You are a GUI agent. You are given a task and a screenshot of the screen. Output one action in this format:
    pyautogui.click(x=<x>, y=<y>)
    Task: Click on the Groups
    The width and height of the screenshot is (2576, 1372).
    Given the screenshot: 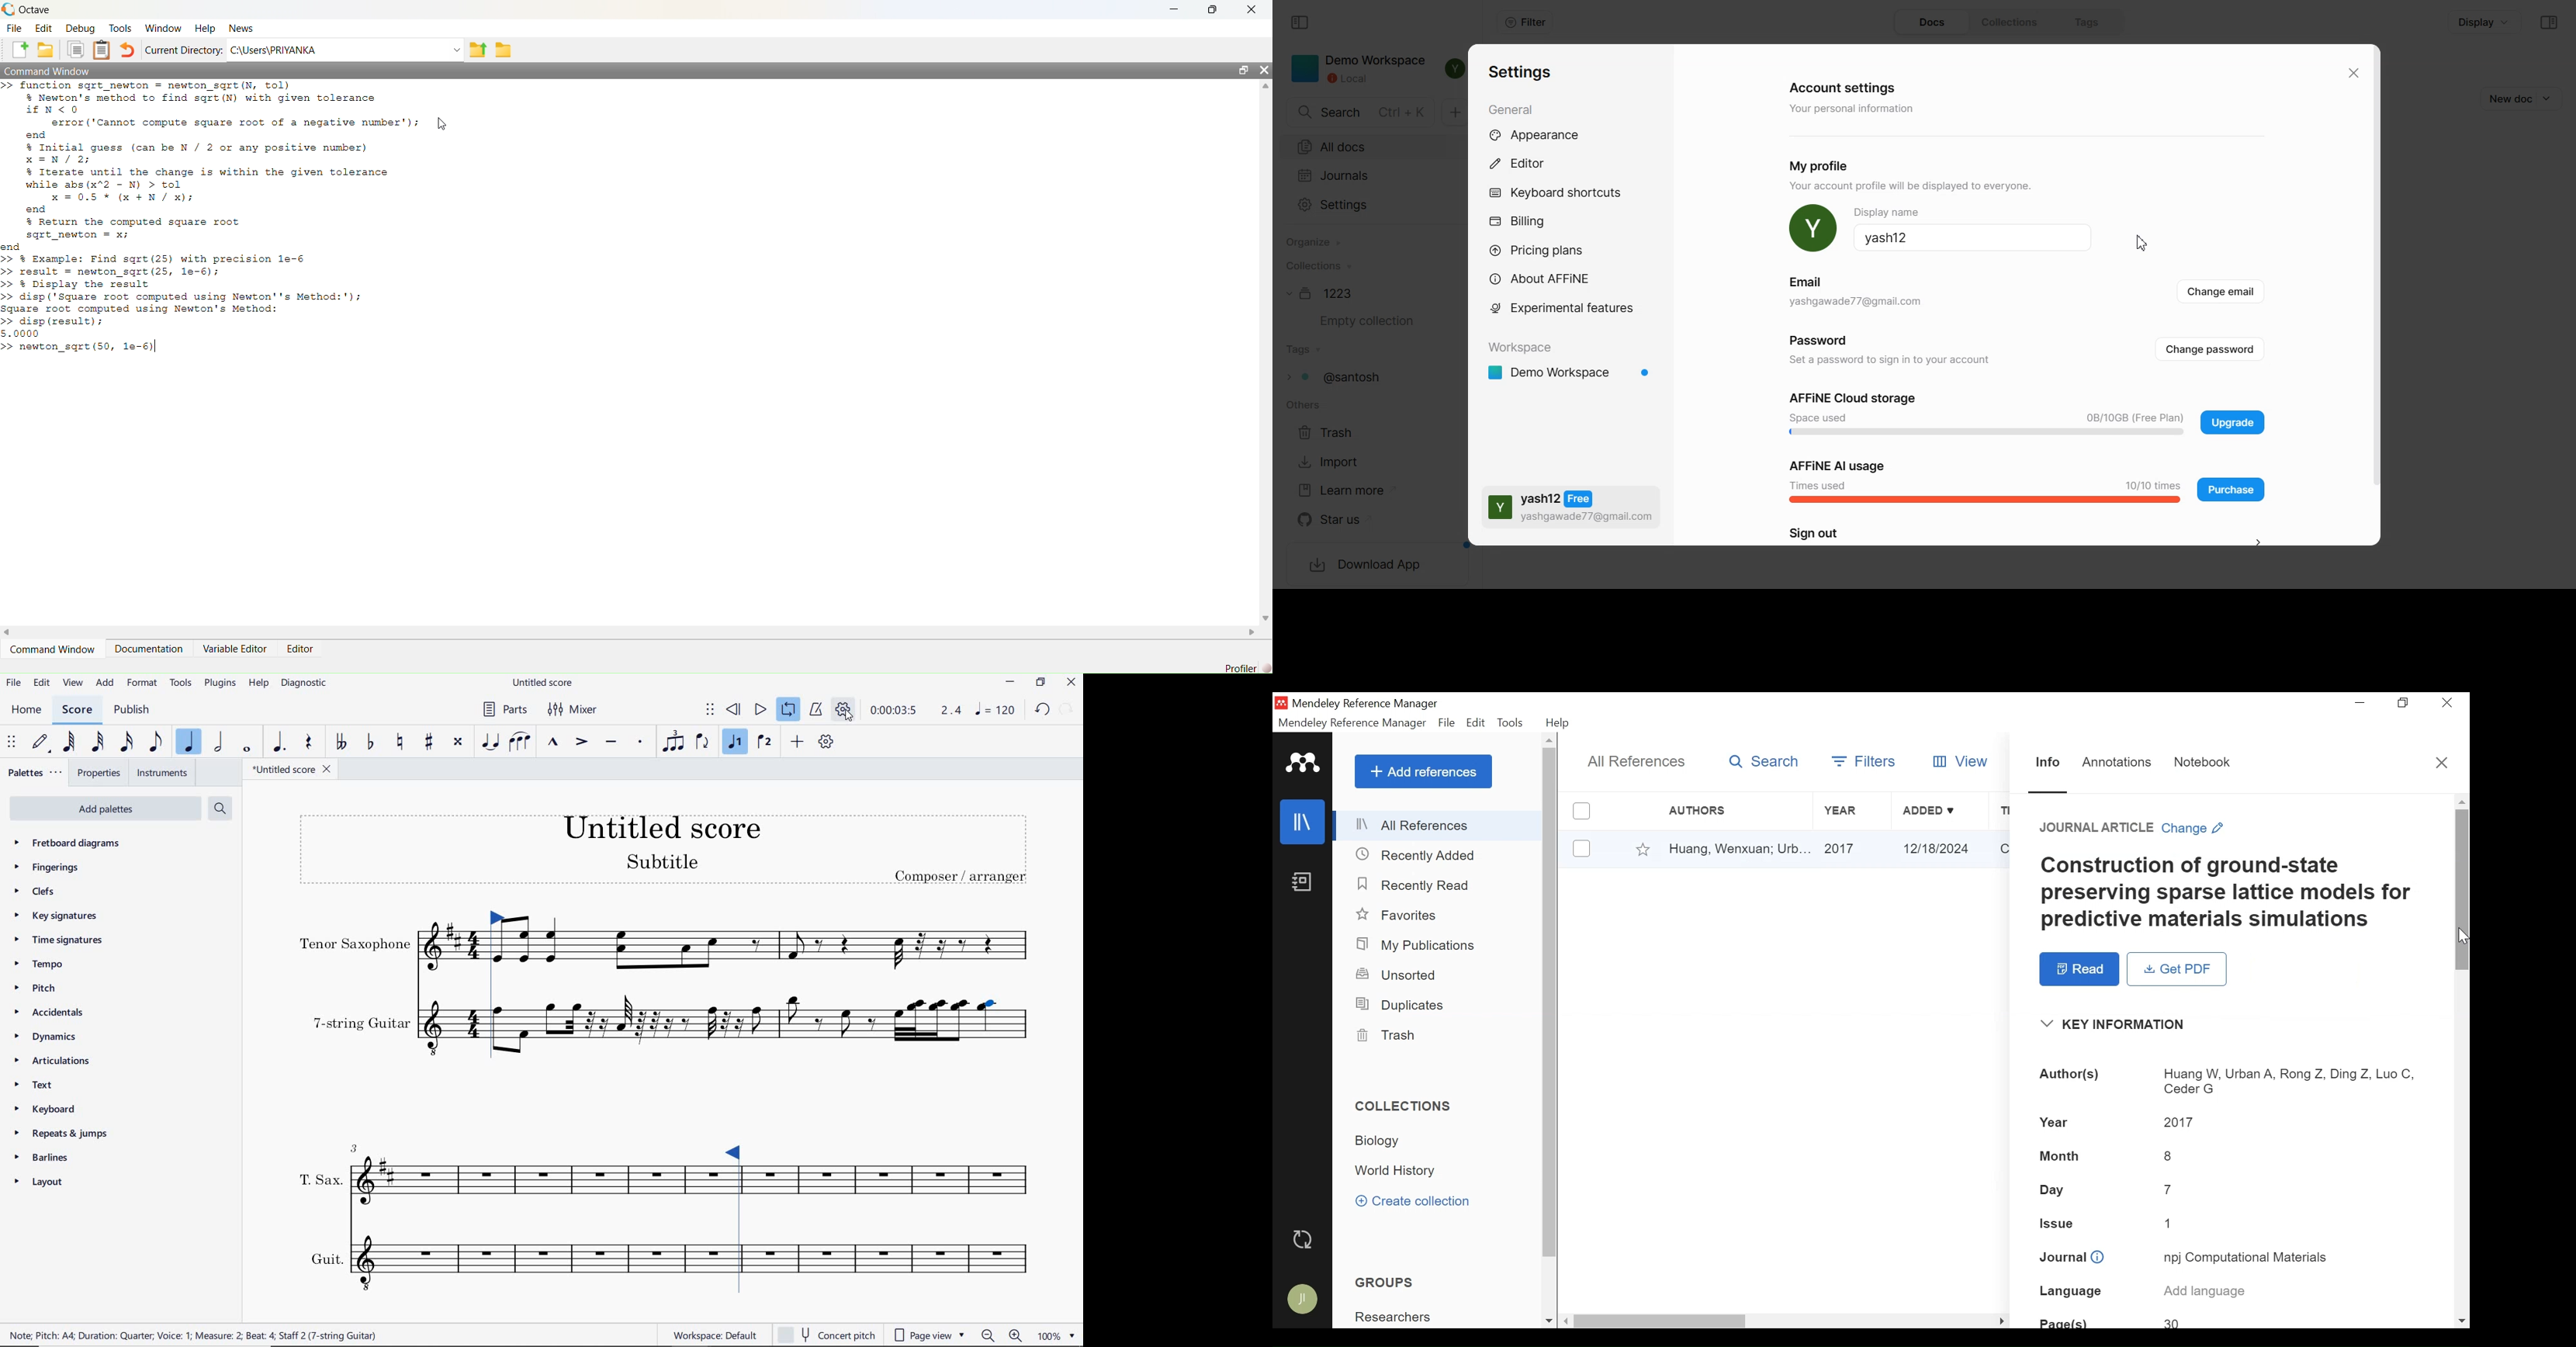 What is the action you would take?
    pyautogui.click(x=1384, y=1282)
    